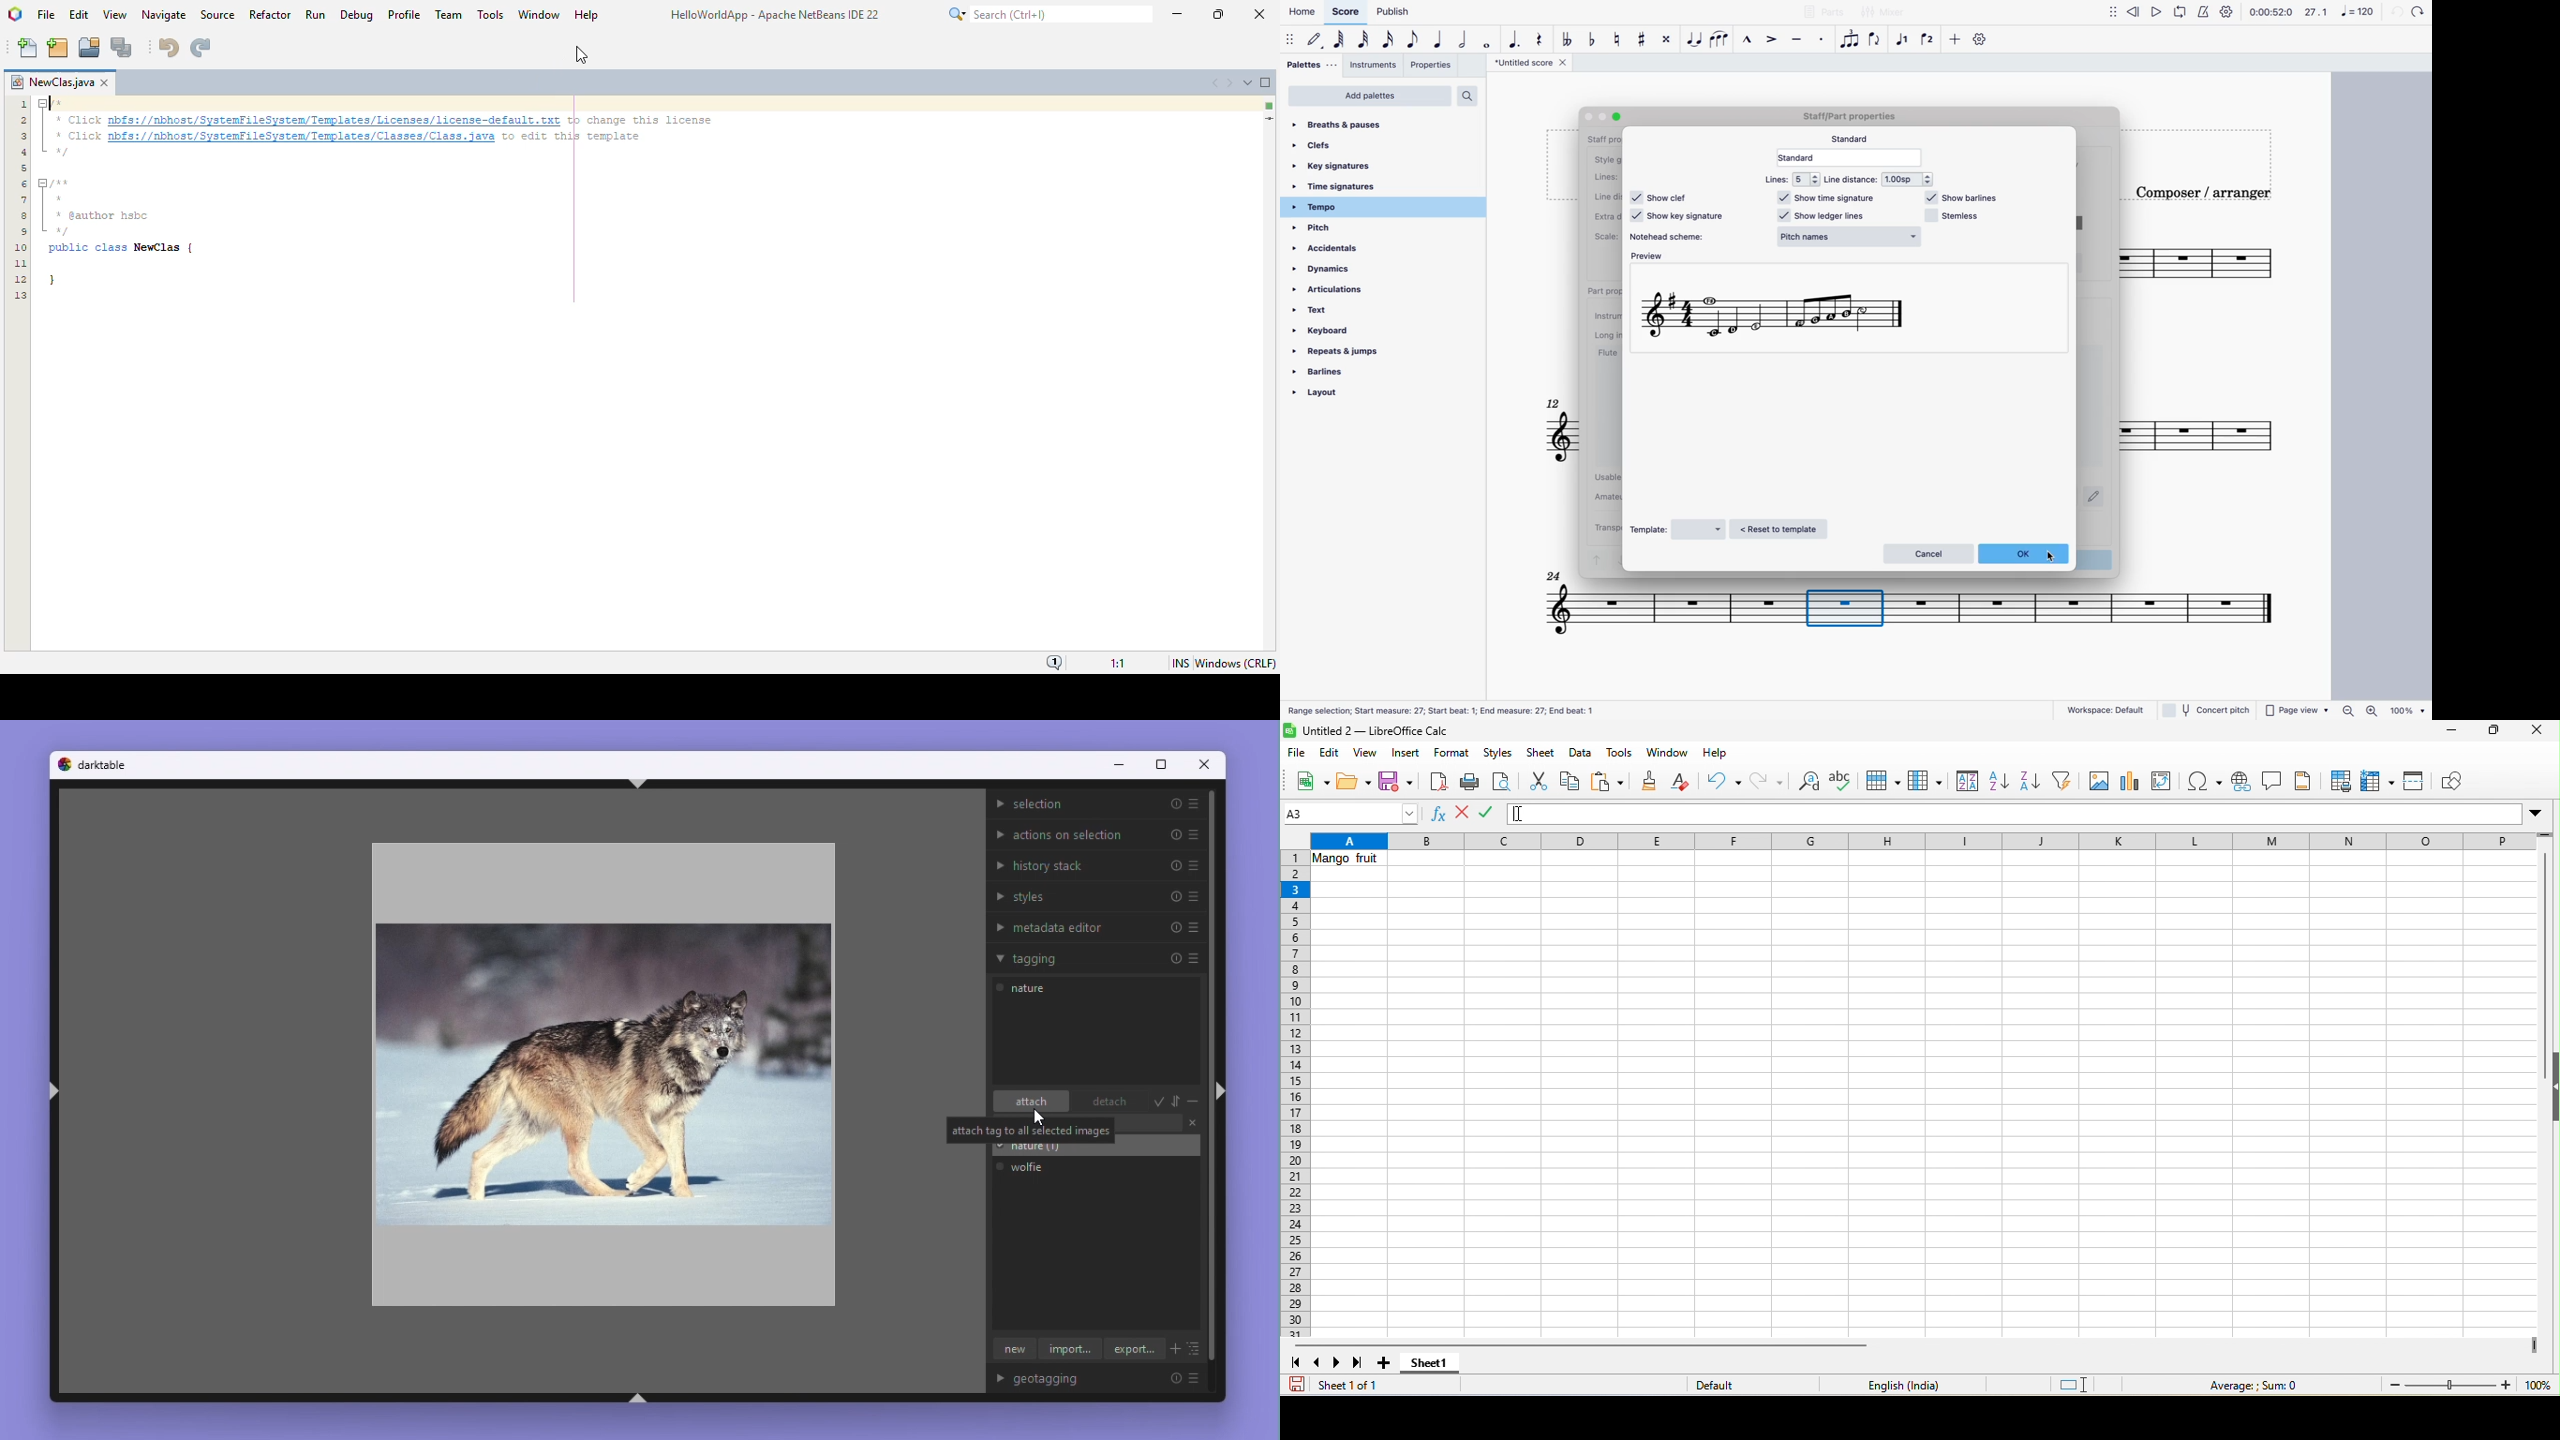 The height and width of the screenshot is (1456, 2576). What do you see at coordinates (1192, 1125) in the screenshot?
I see `Close` at bounding box center [1192, 1125].